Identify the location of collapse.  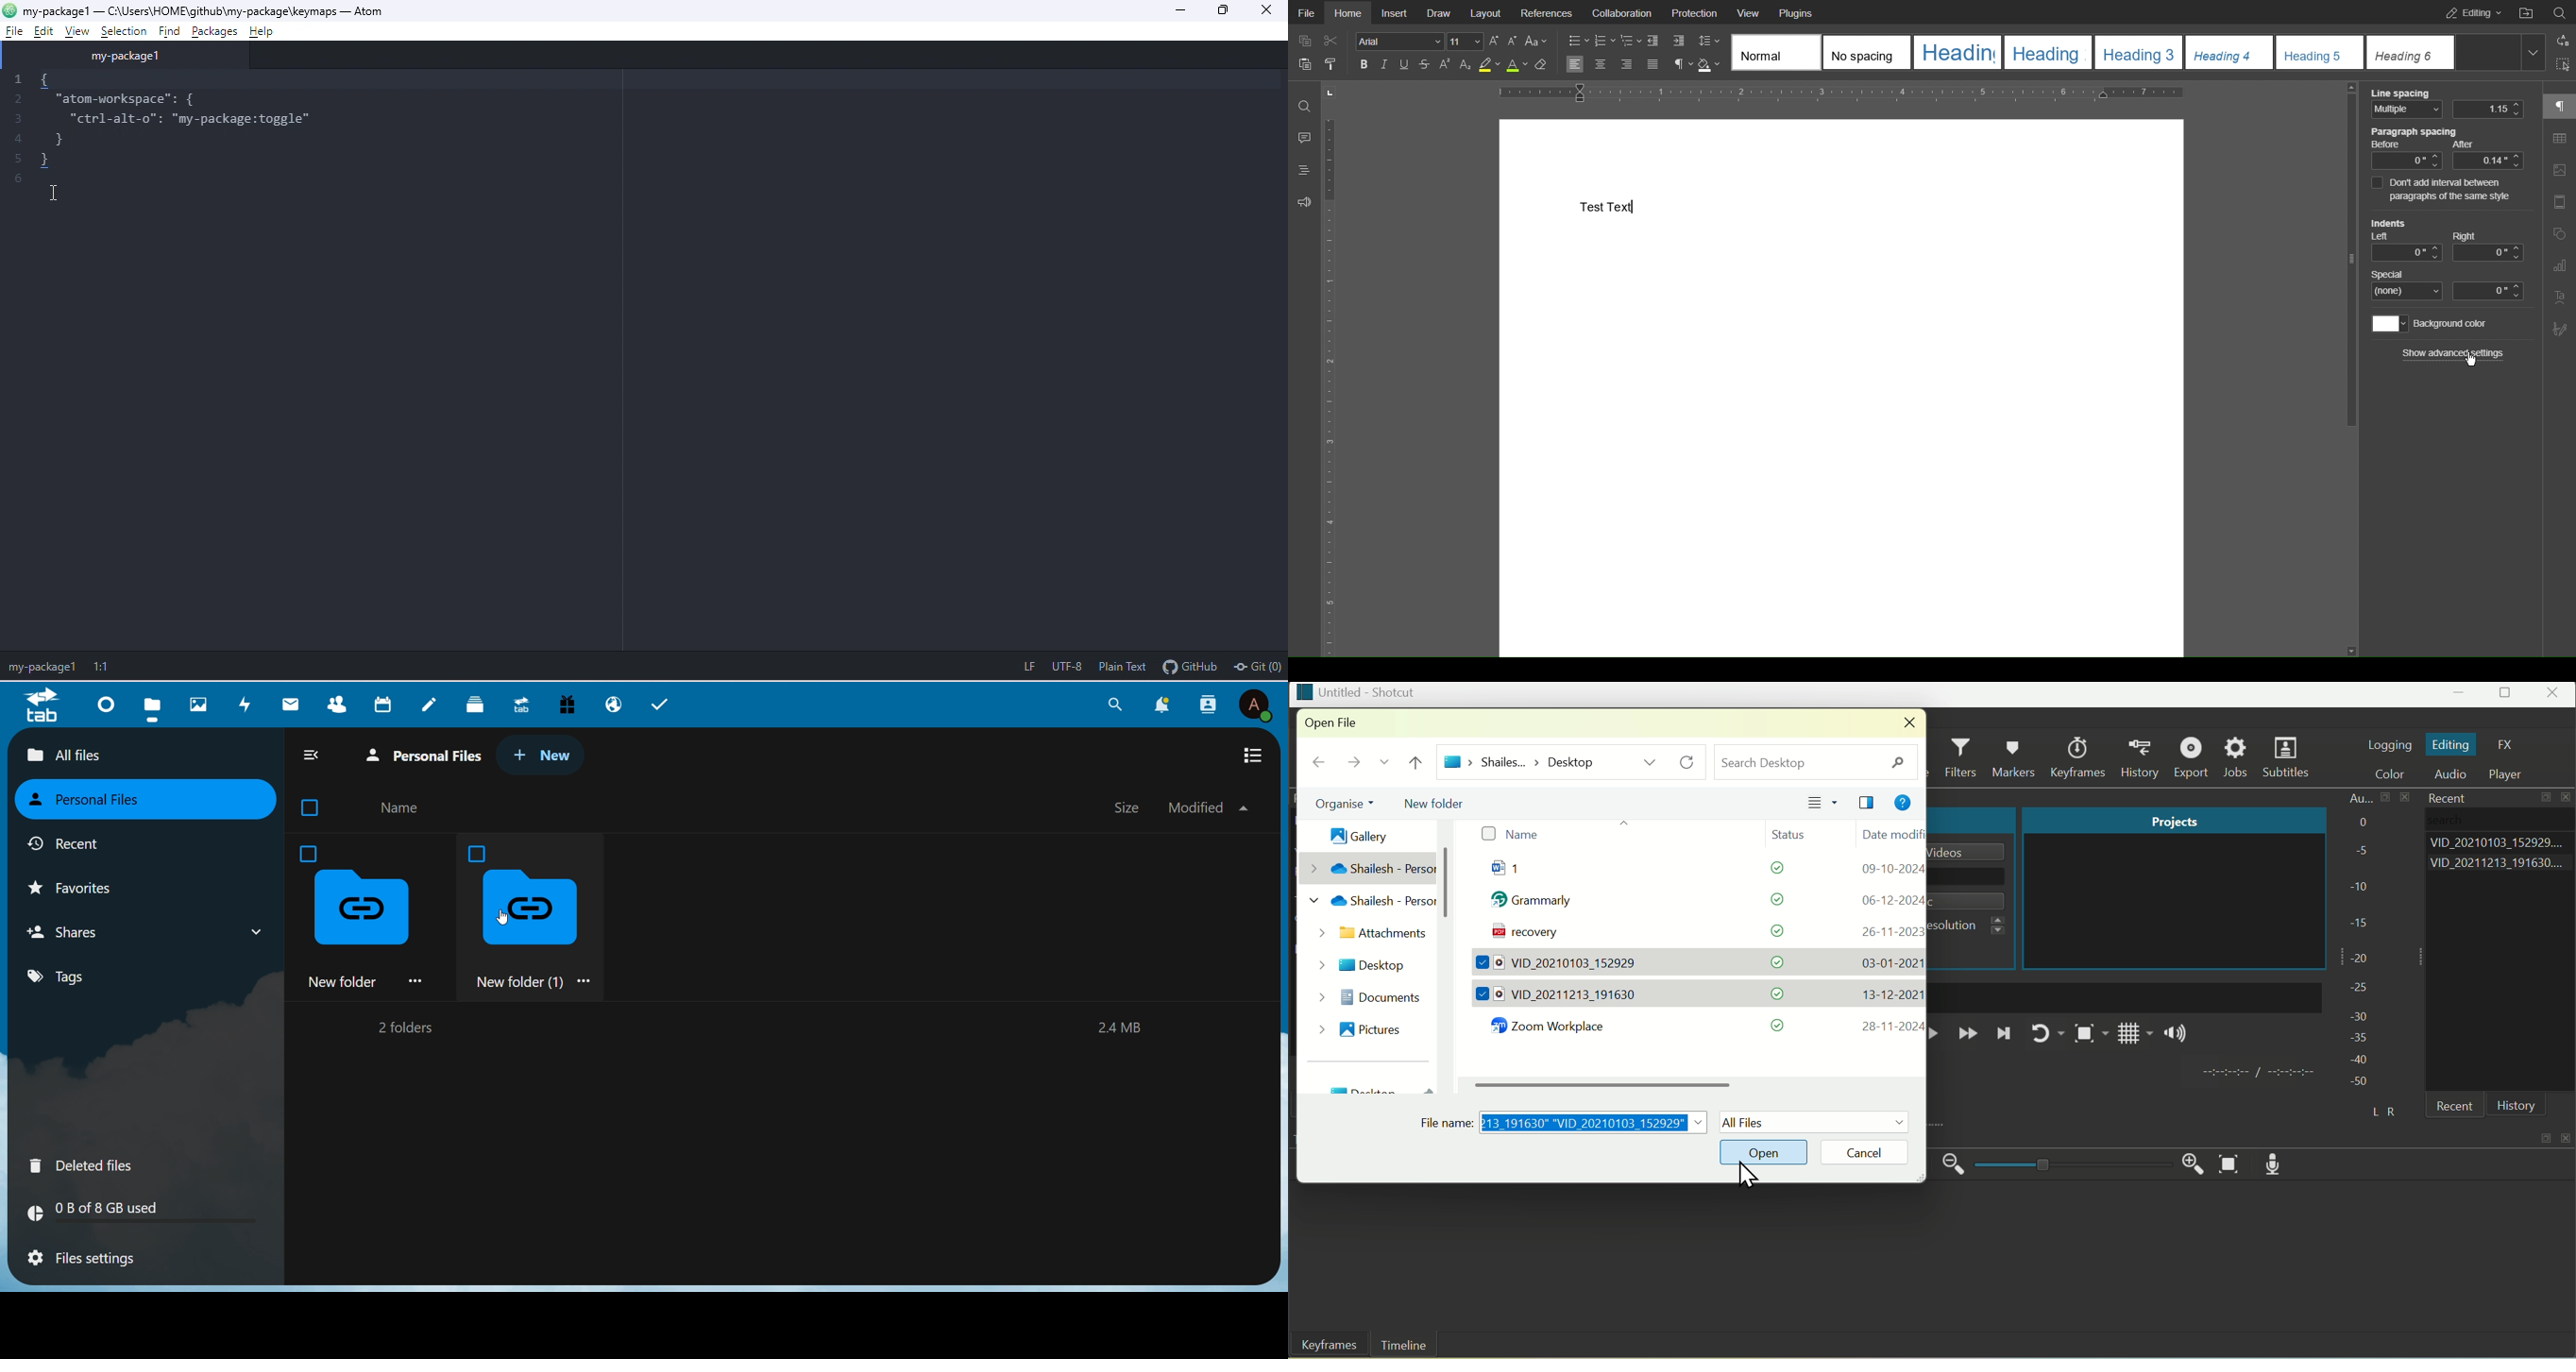
(314, 756).